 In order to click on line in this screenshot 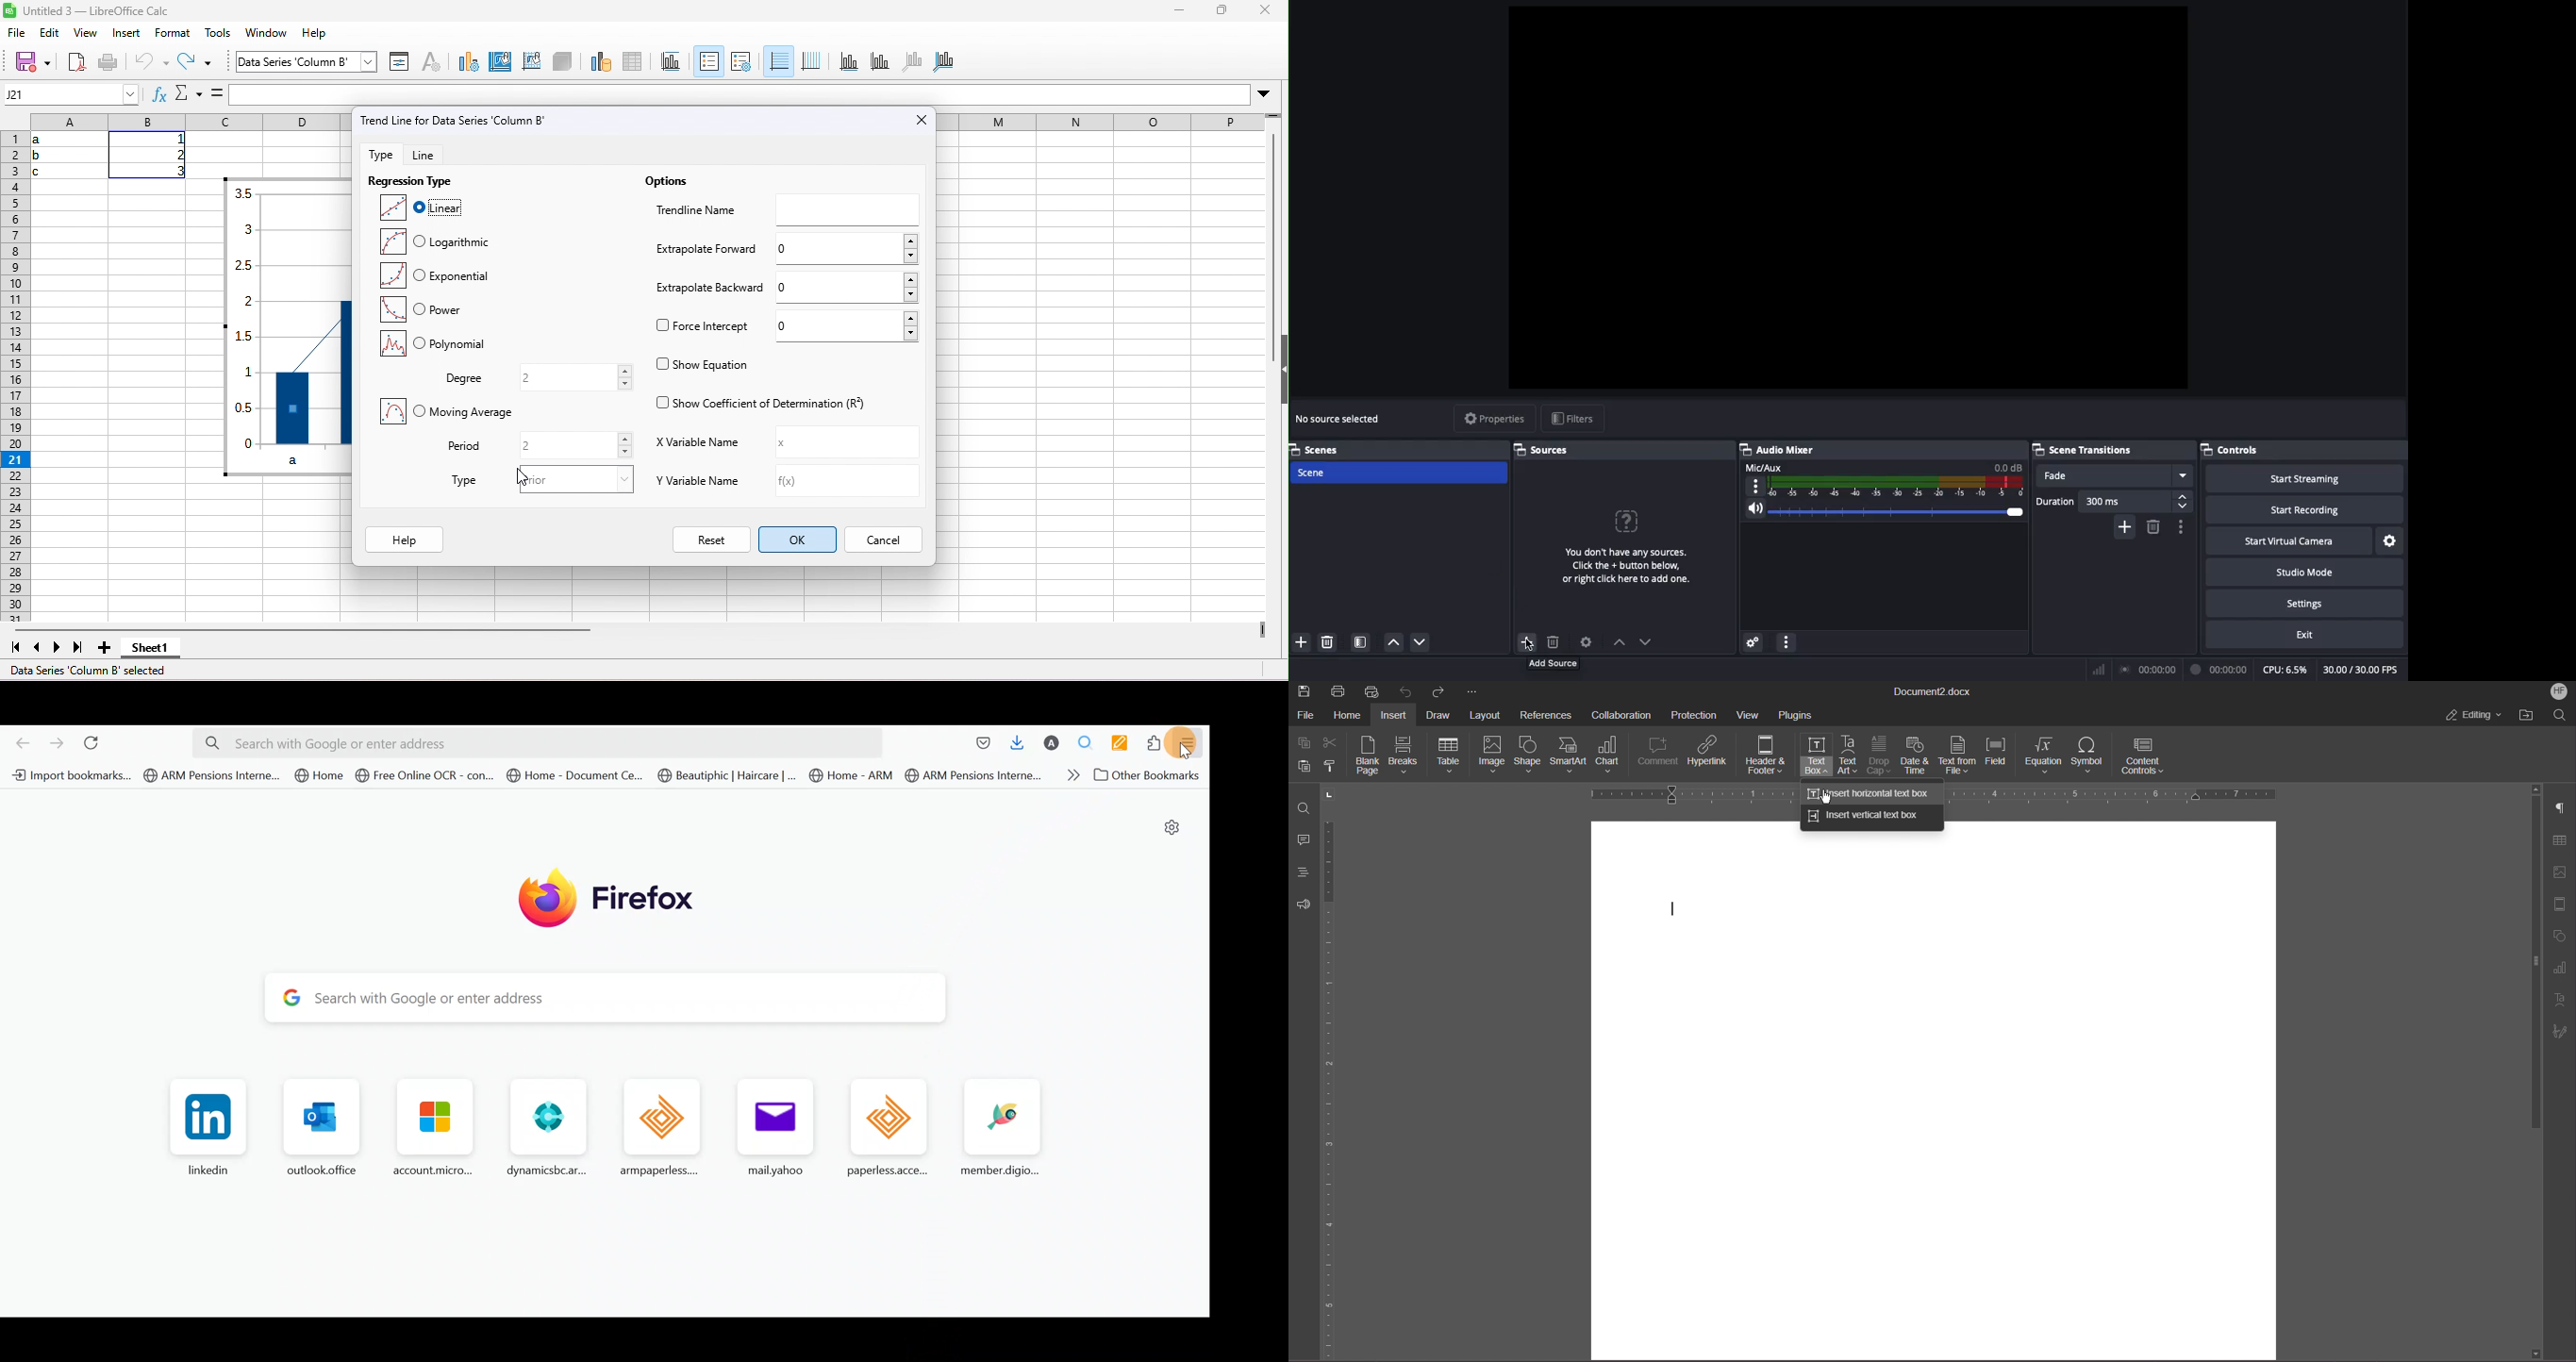, I will do `click(450, 154)`.